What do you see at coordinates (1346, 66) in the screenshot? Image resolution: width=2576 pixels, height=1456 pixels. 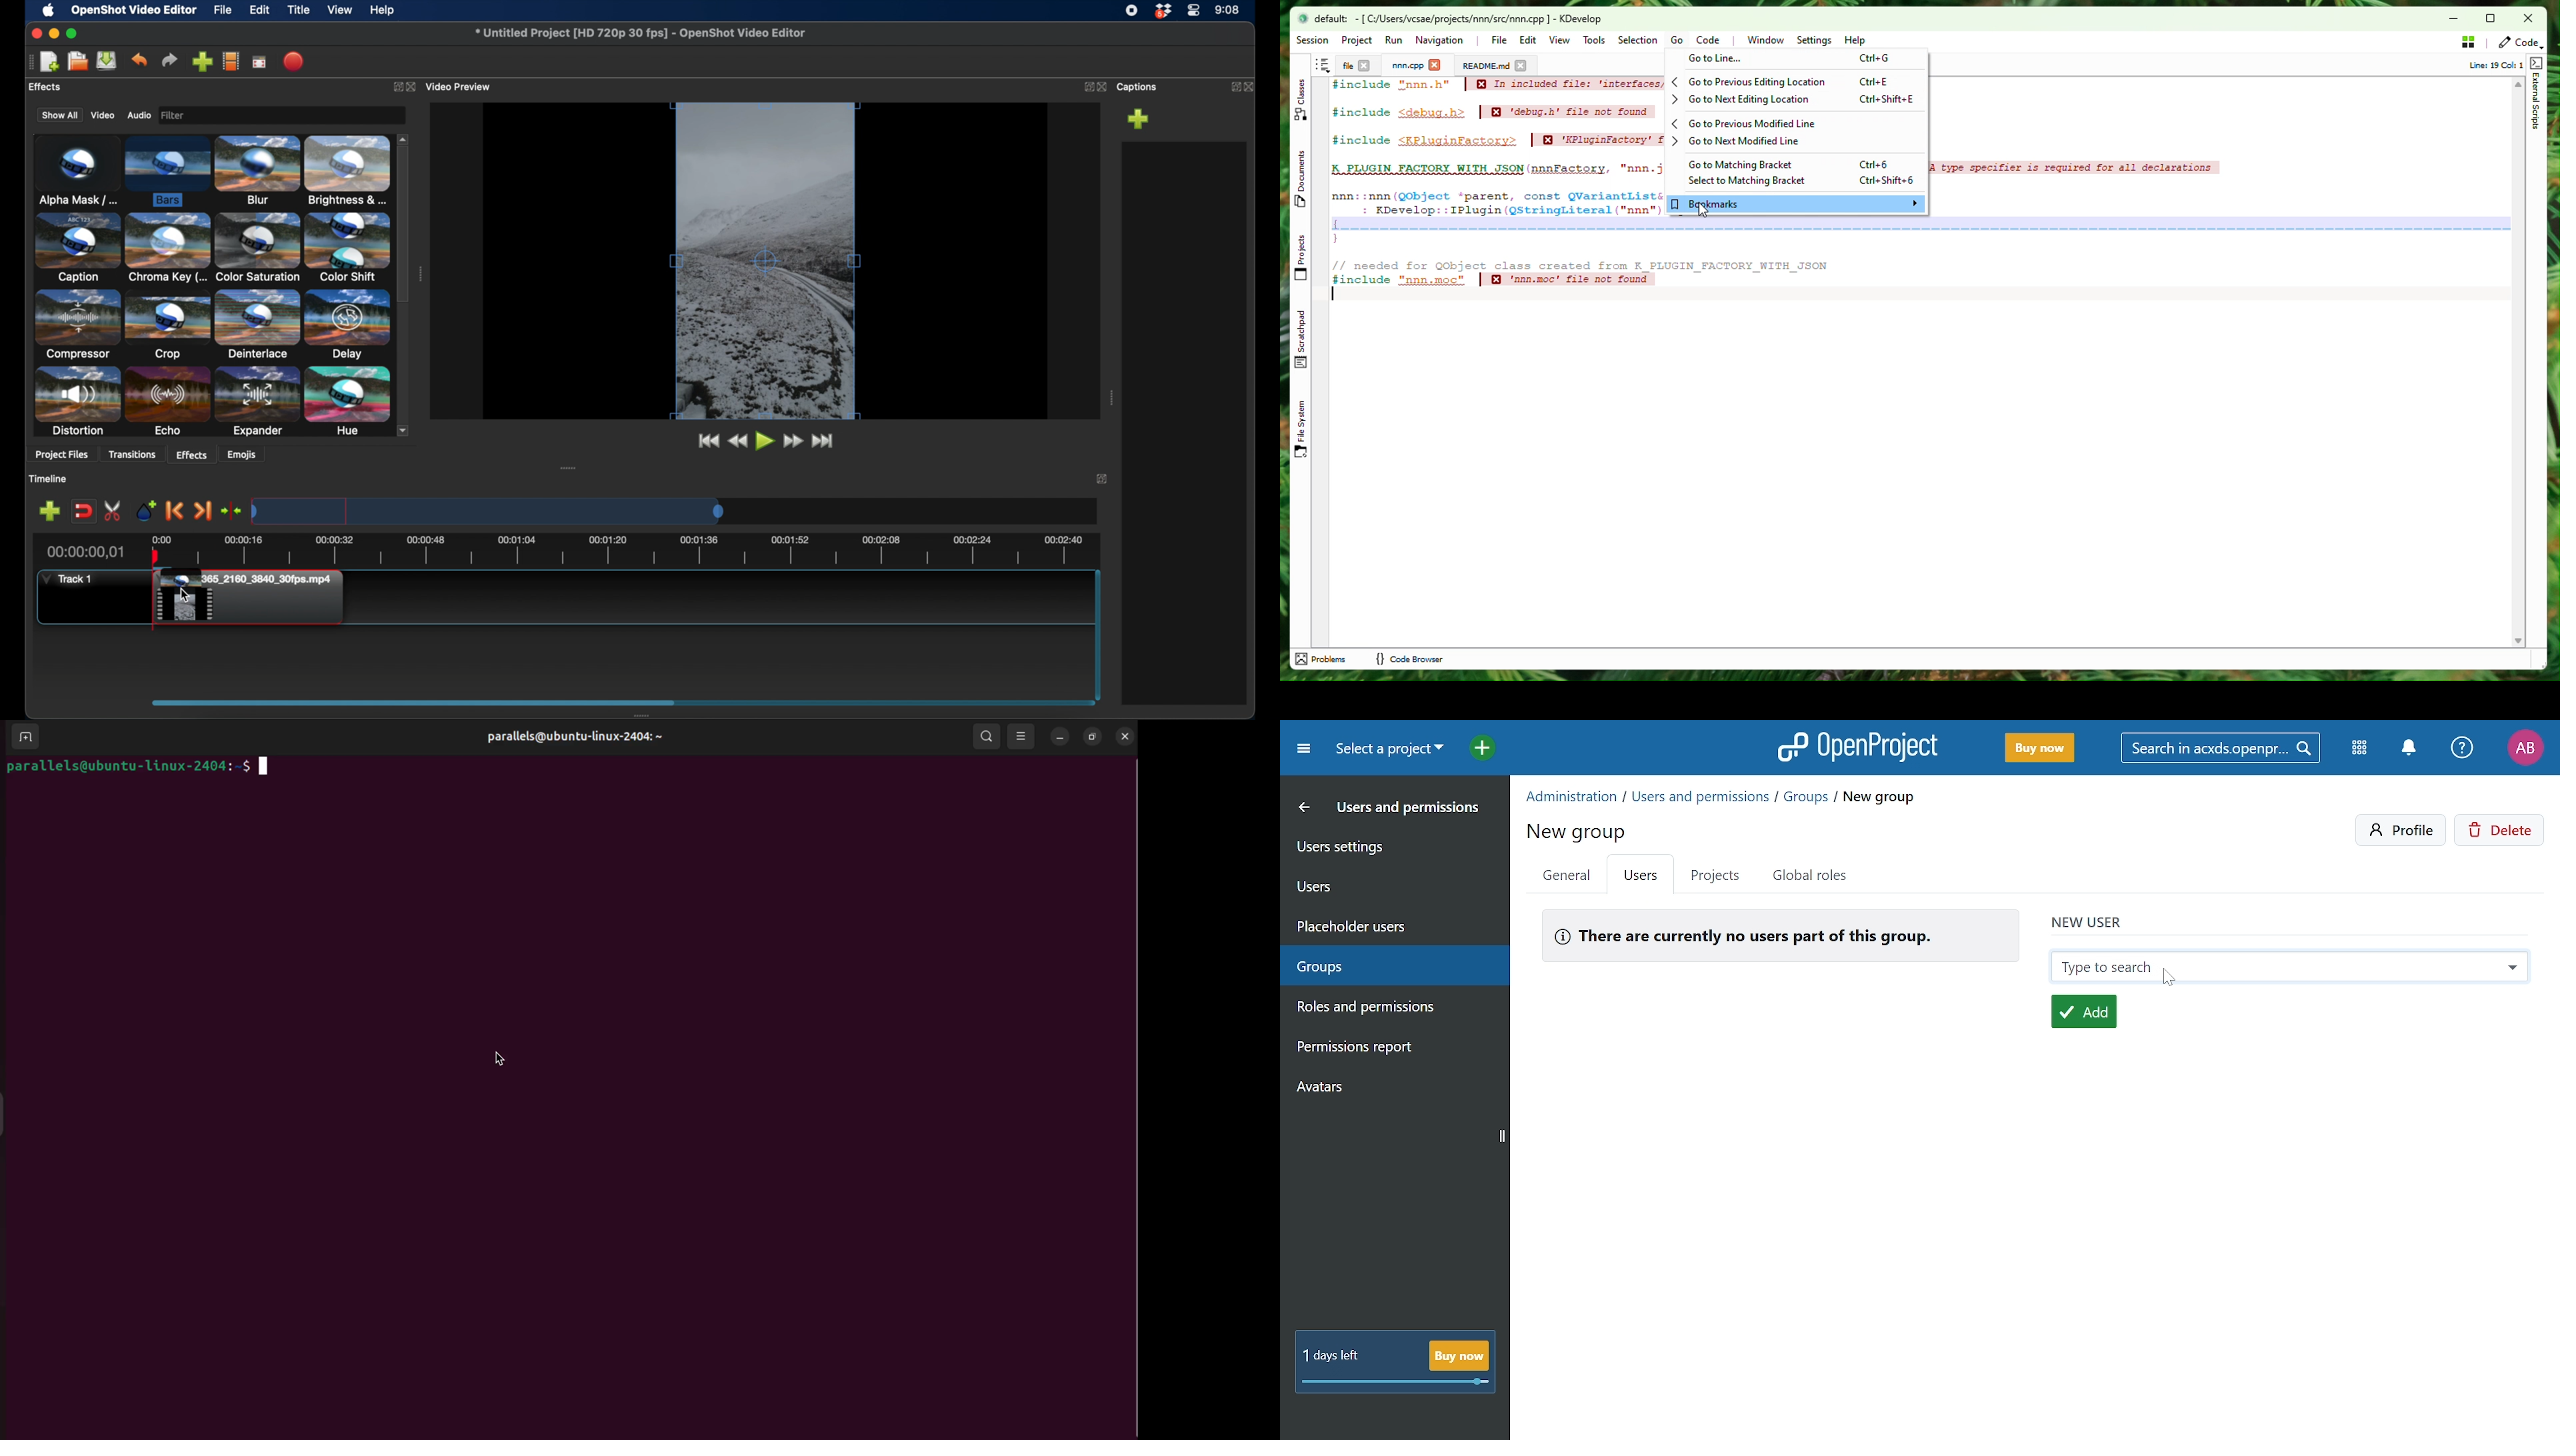 I see `File` at bounding box center [1346, 66].